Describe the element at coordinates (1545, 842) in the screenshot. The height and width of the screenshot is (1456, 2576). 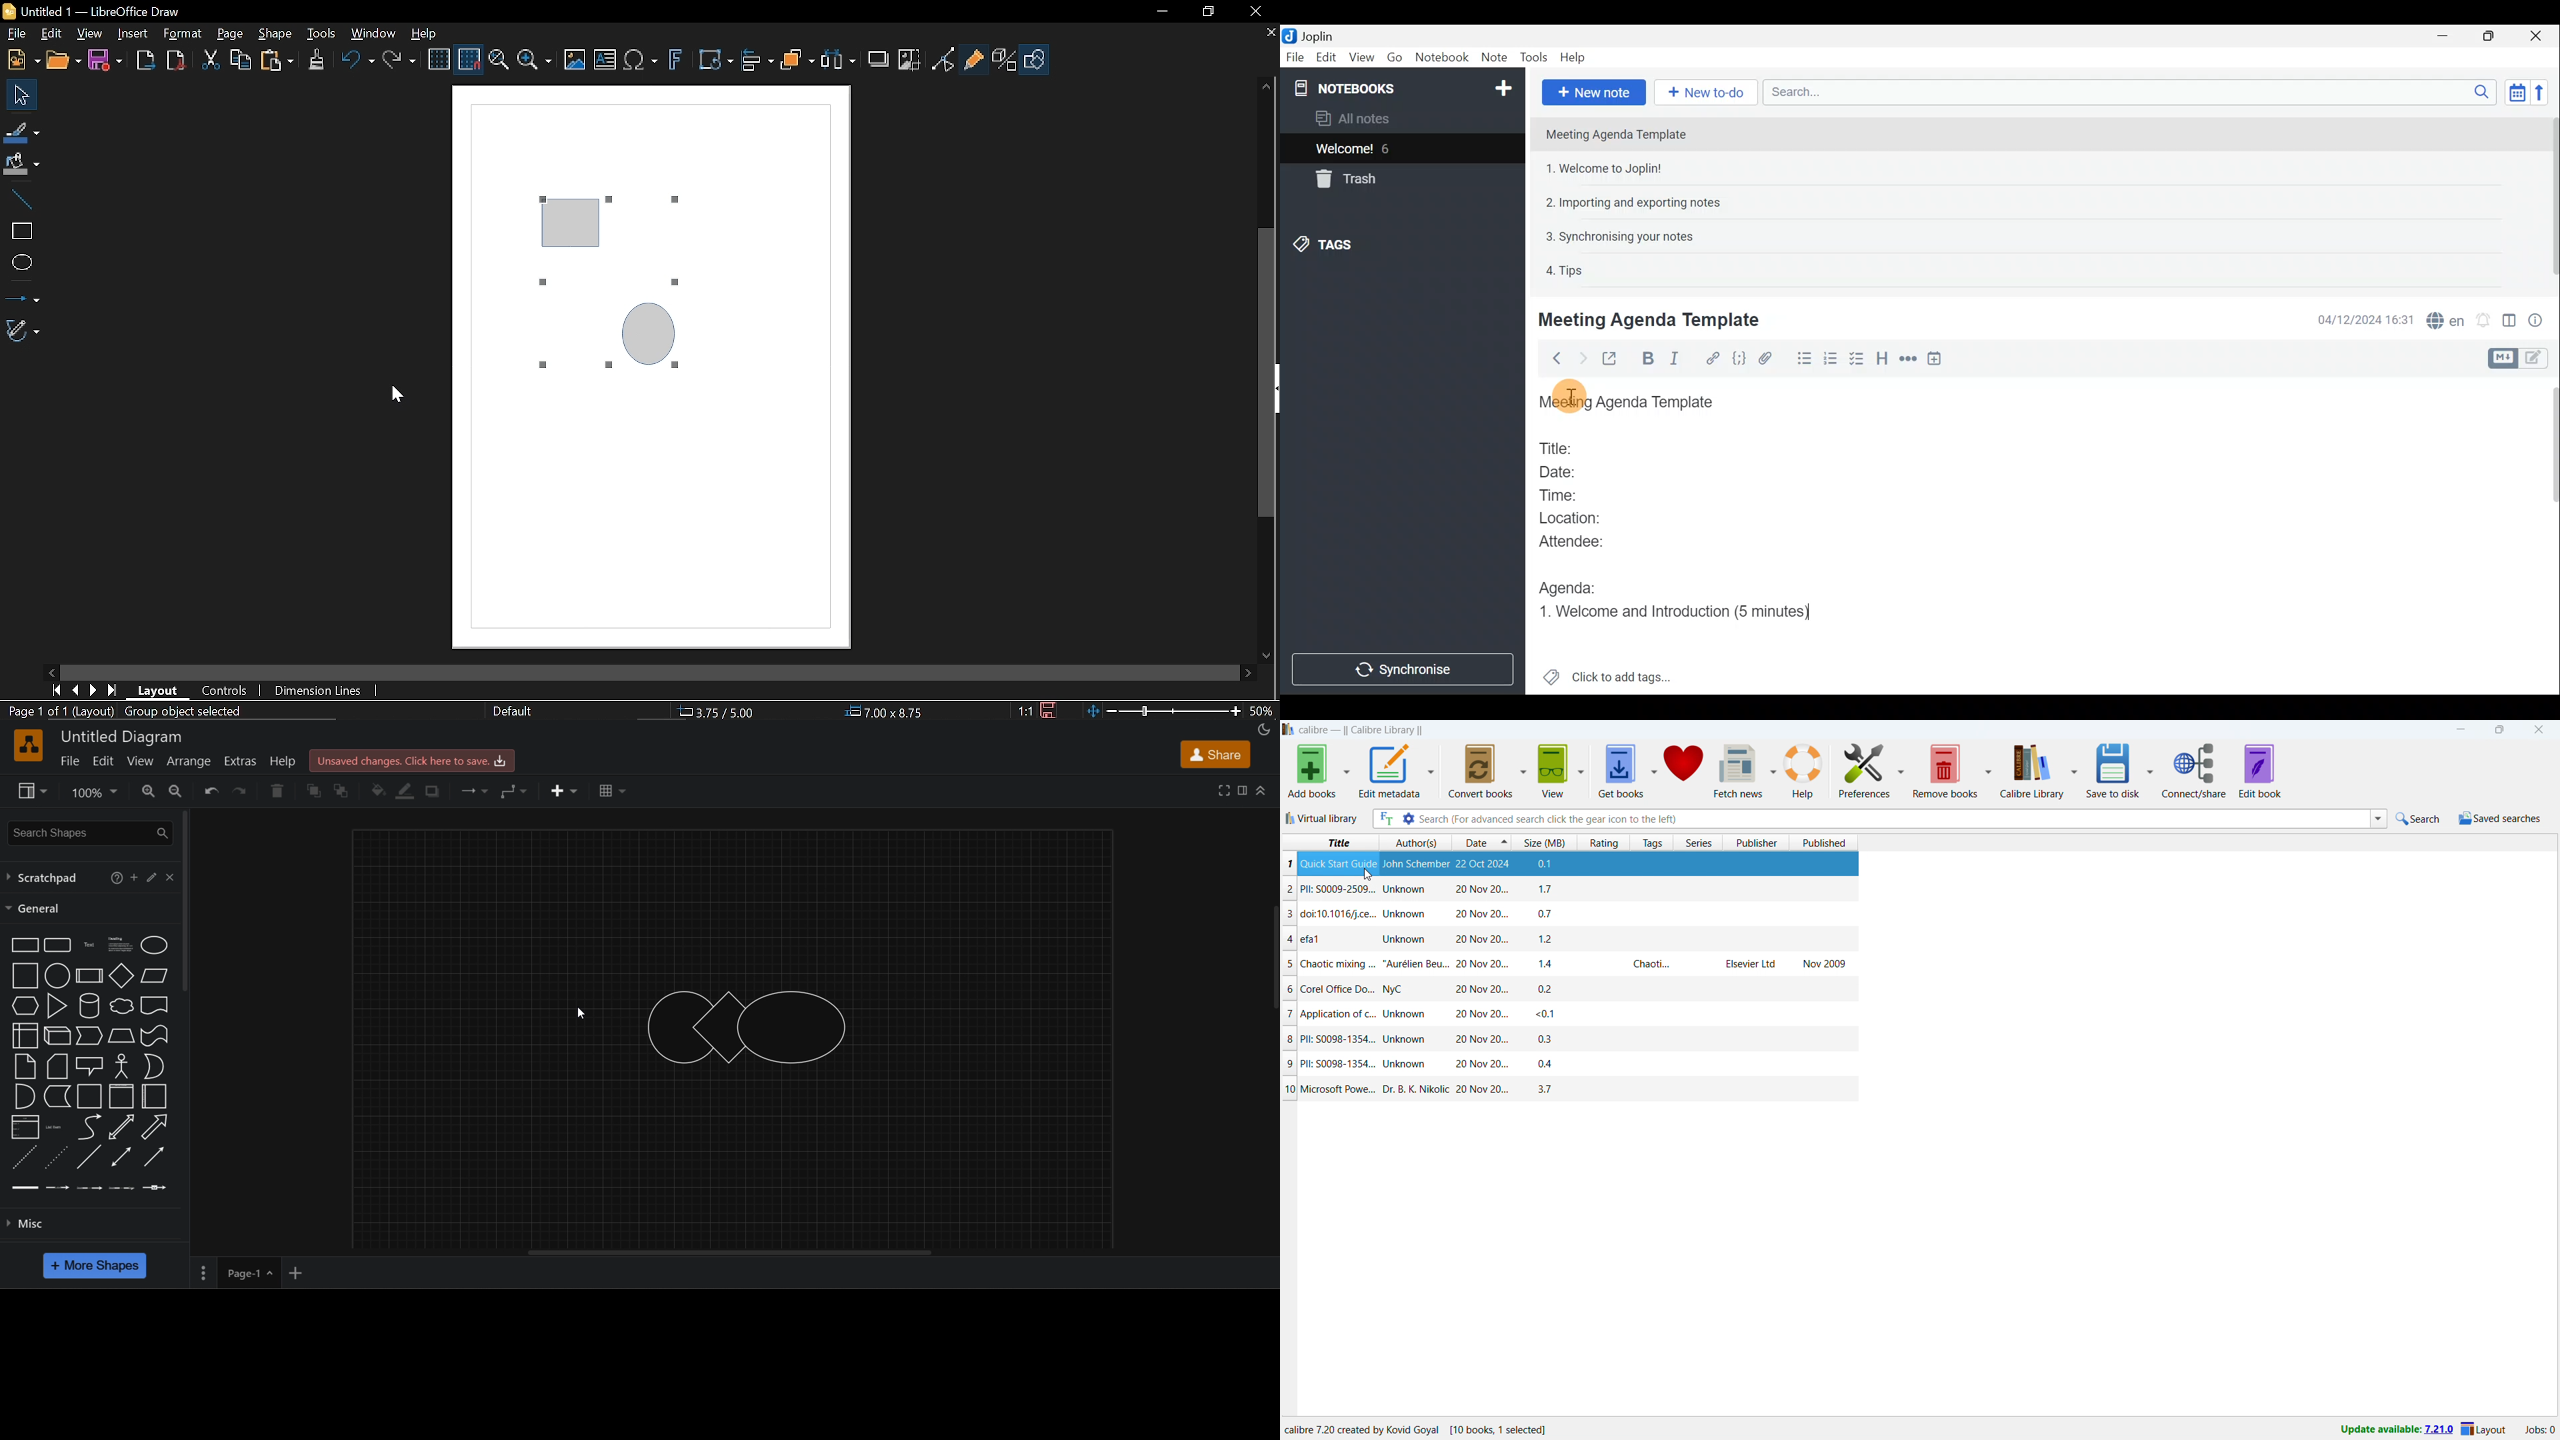
I see `sort by size` at that location.